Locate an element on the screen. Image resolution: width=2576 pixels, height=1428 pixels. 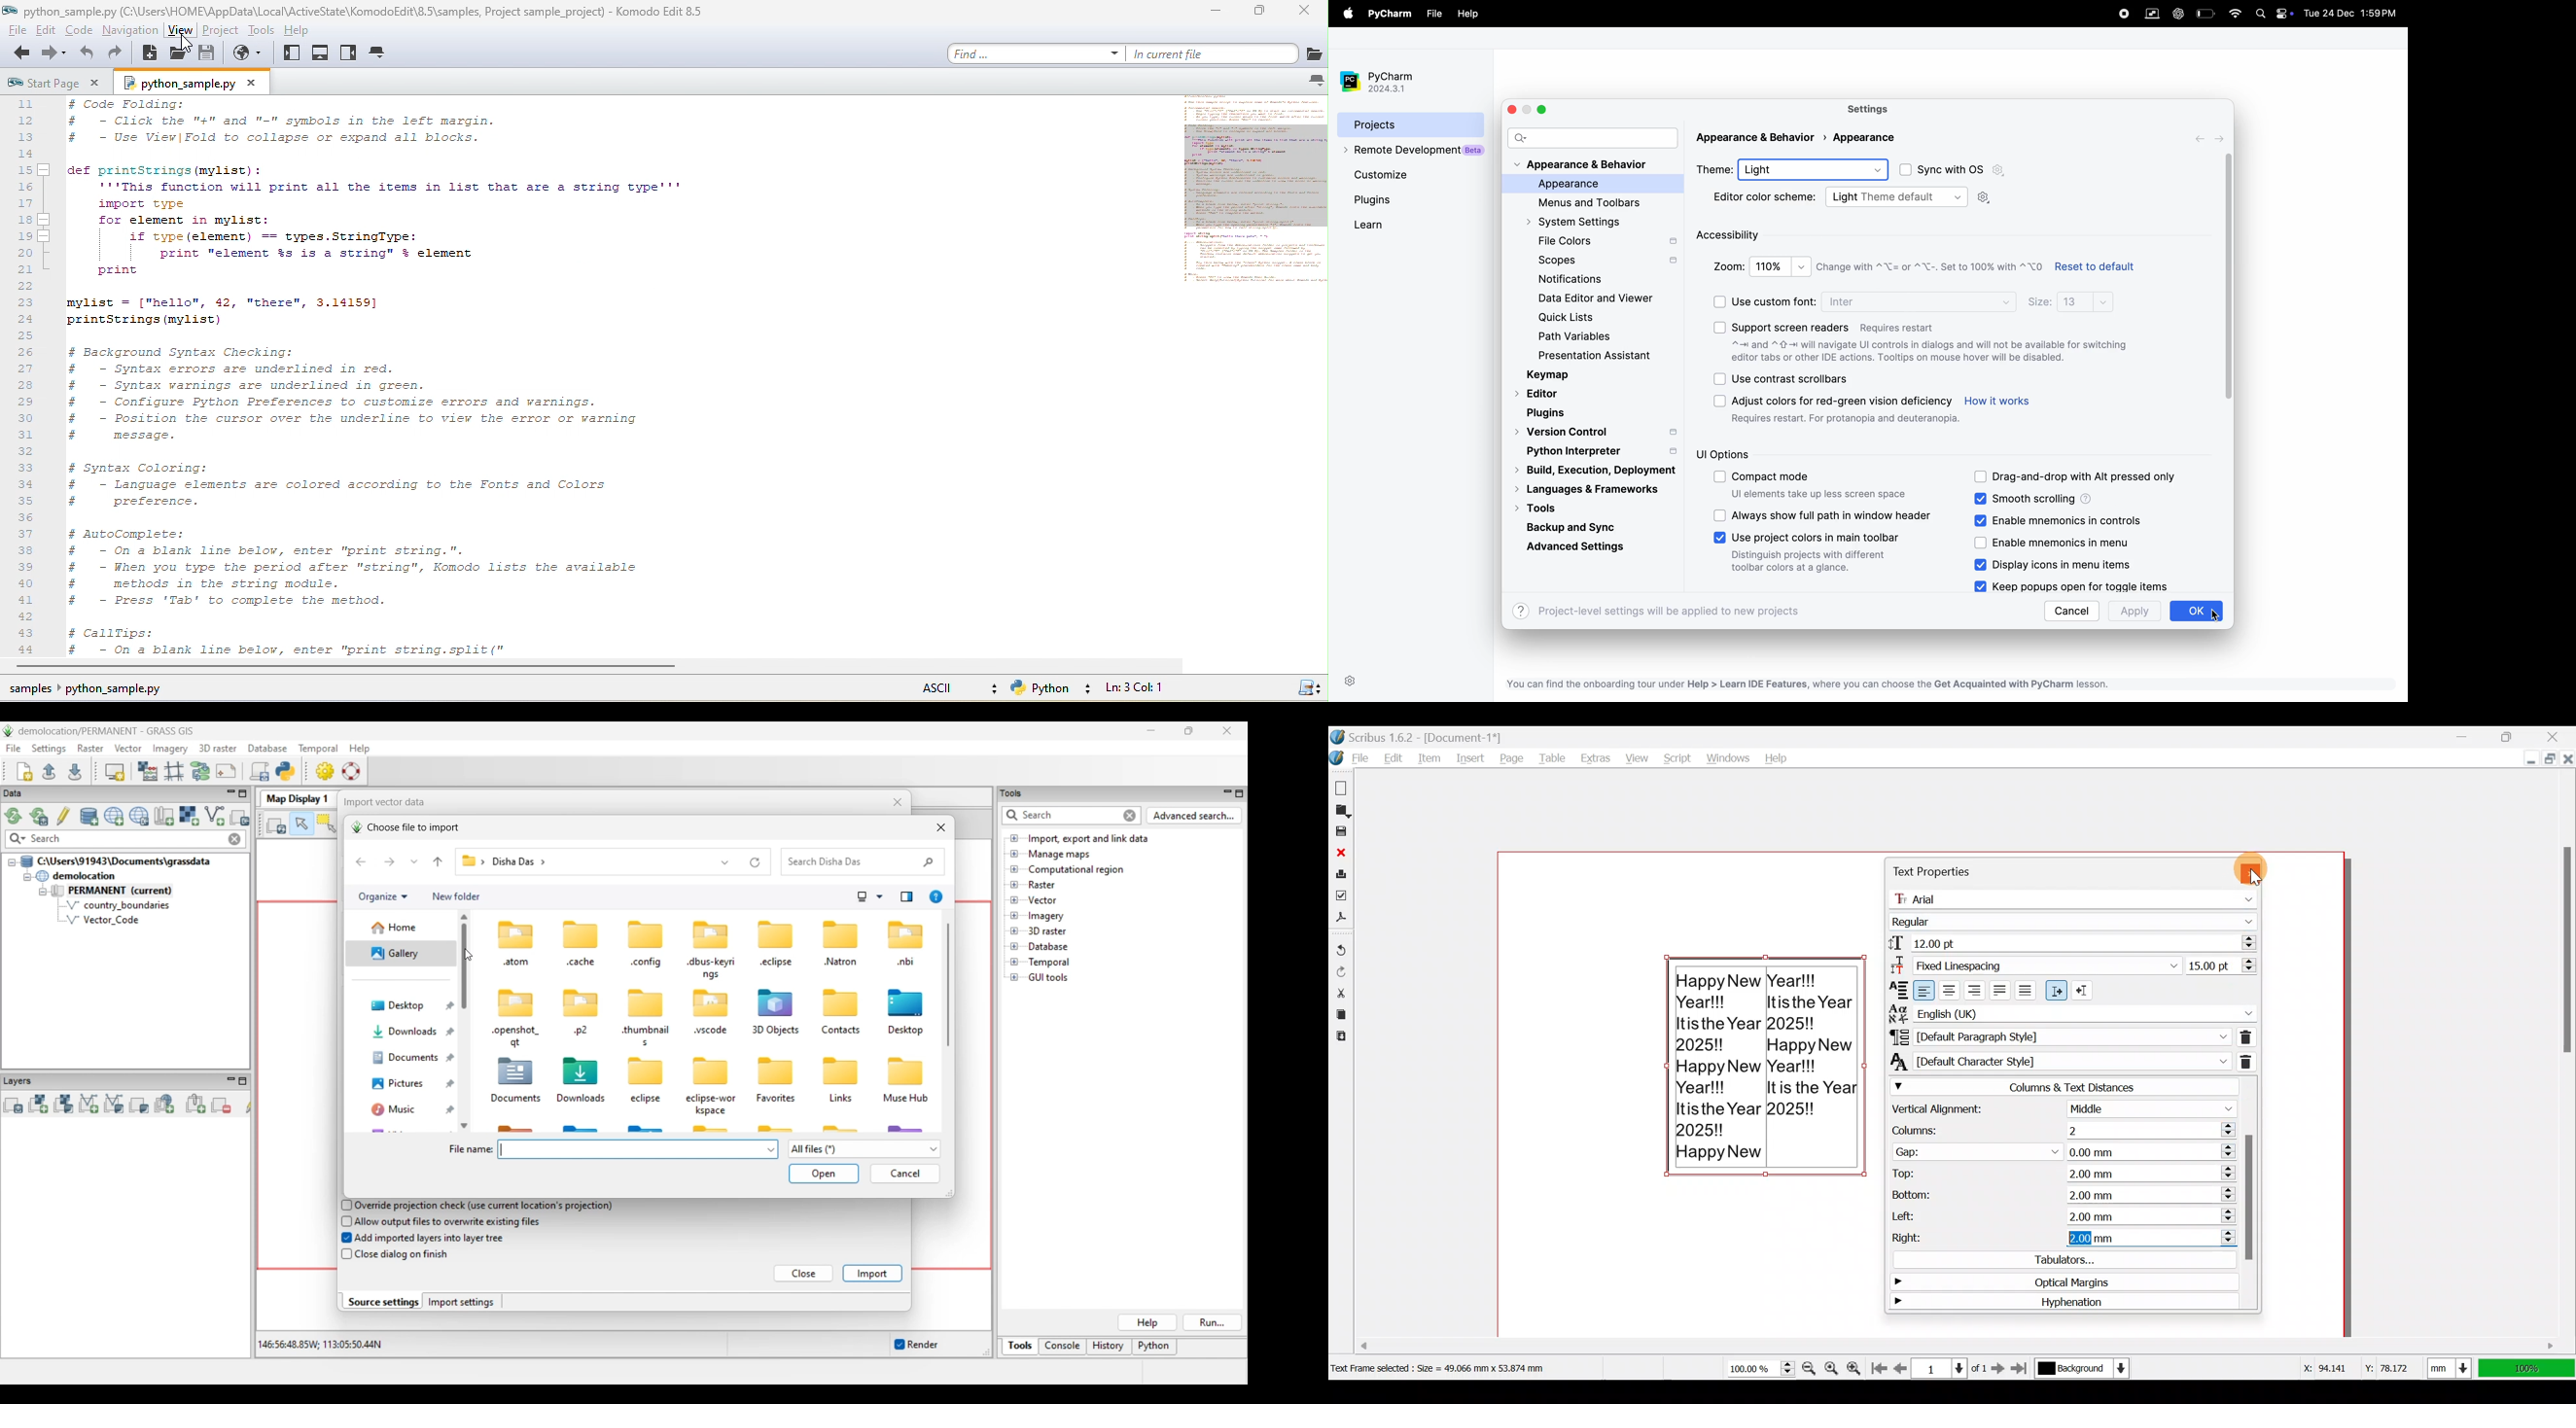
check boxes is located at coordinates (1719, 514).